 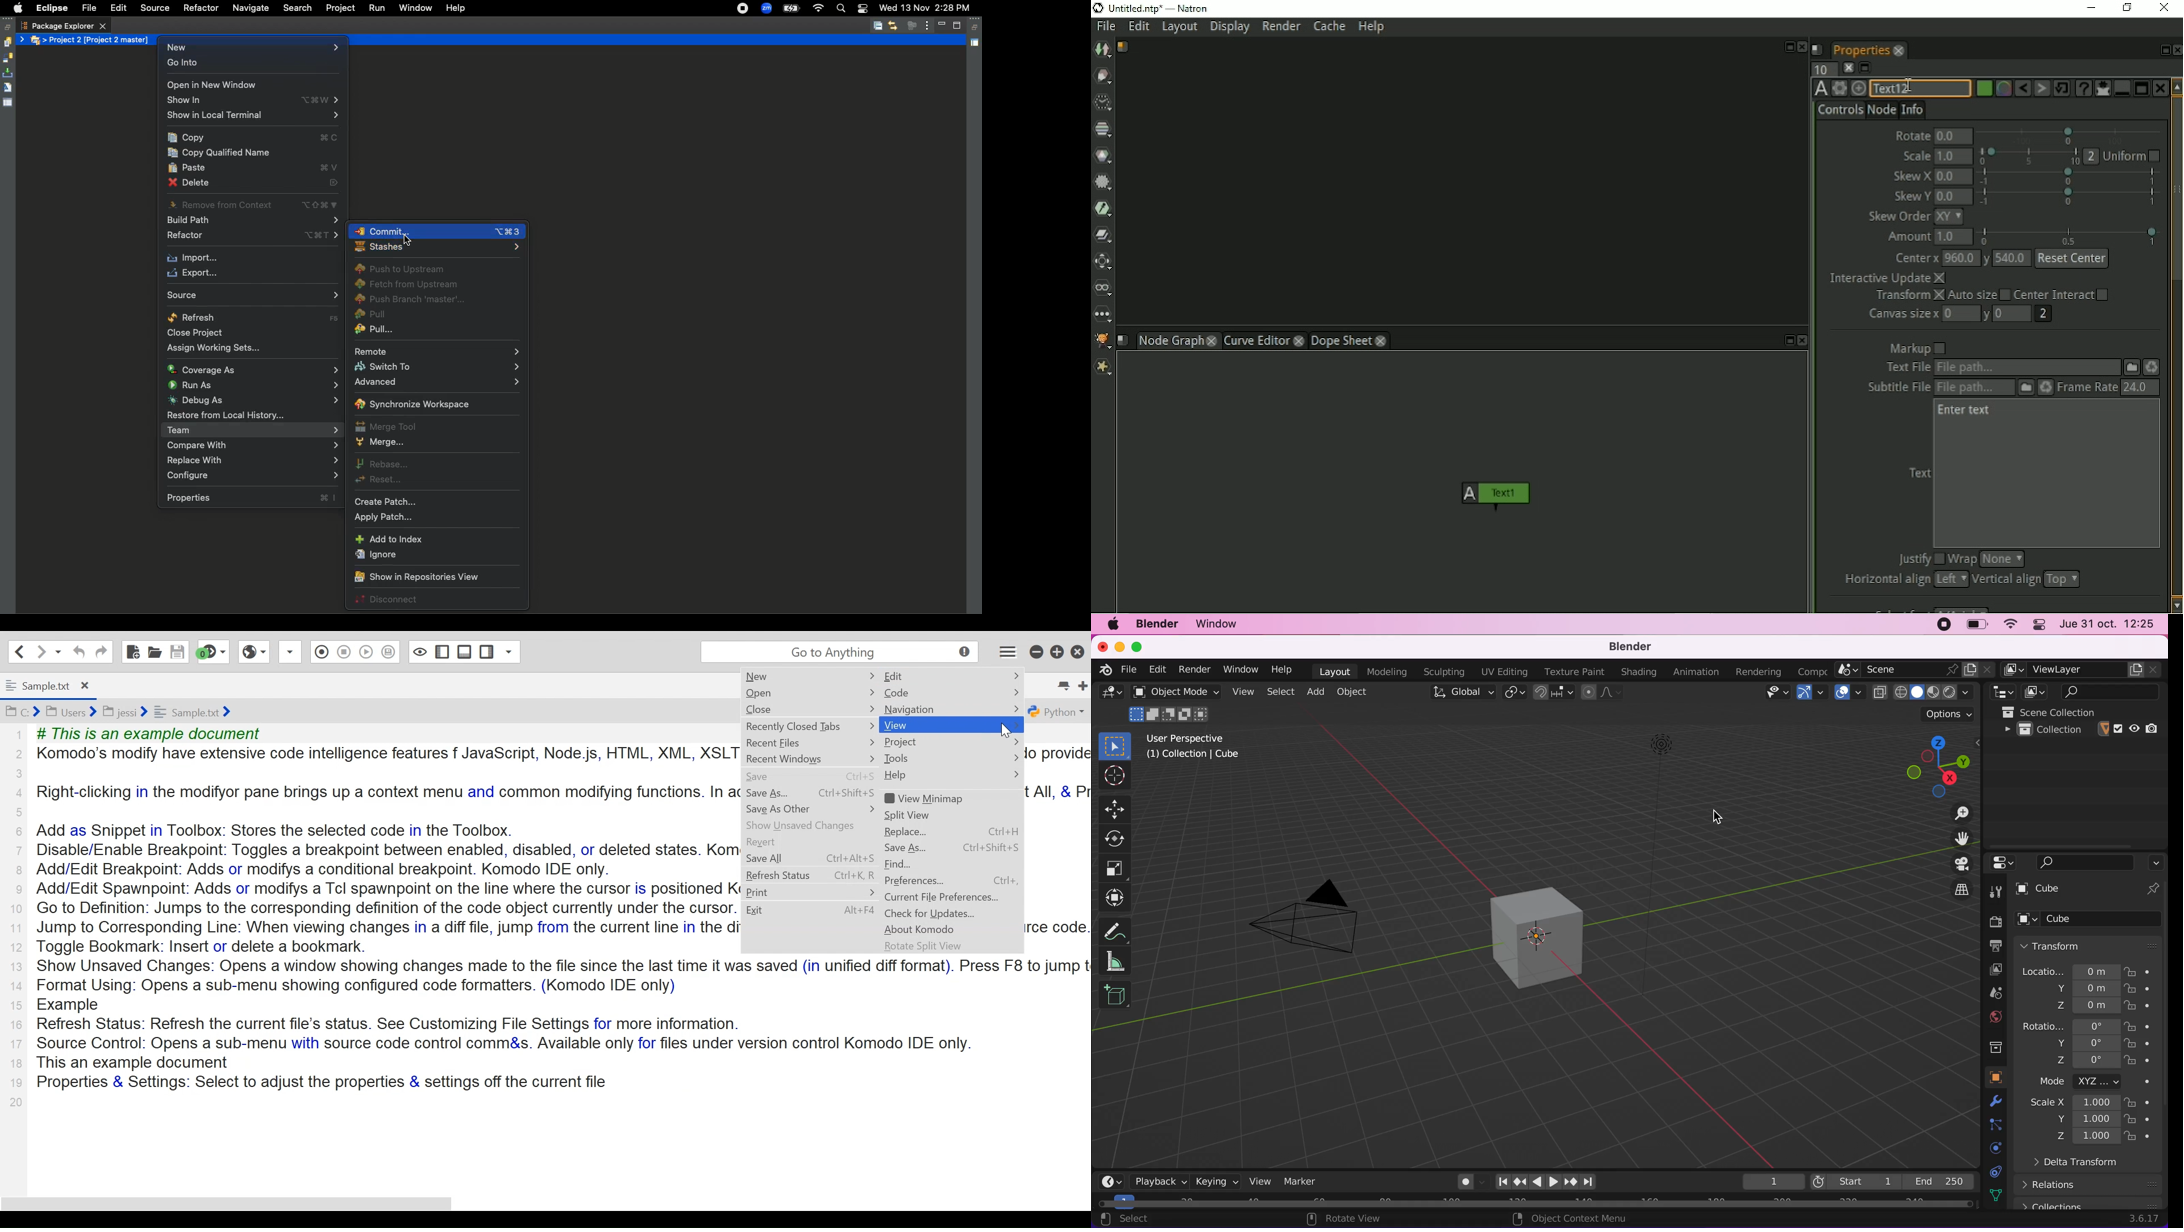 I want to click on minimize, so click(x=1119, y=647).